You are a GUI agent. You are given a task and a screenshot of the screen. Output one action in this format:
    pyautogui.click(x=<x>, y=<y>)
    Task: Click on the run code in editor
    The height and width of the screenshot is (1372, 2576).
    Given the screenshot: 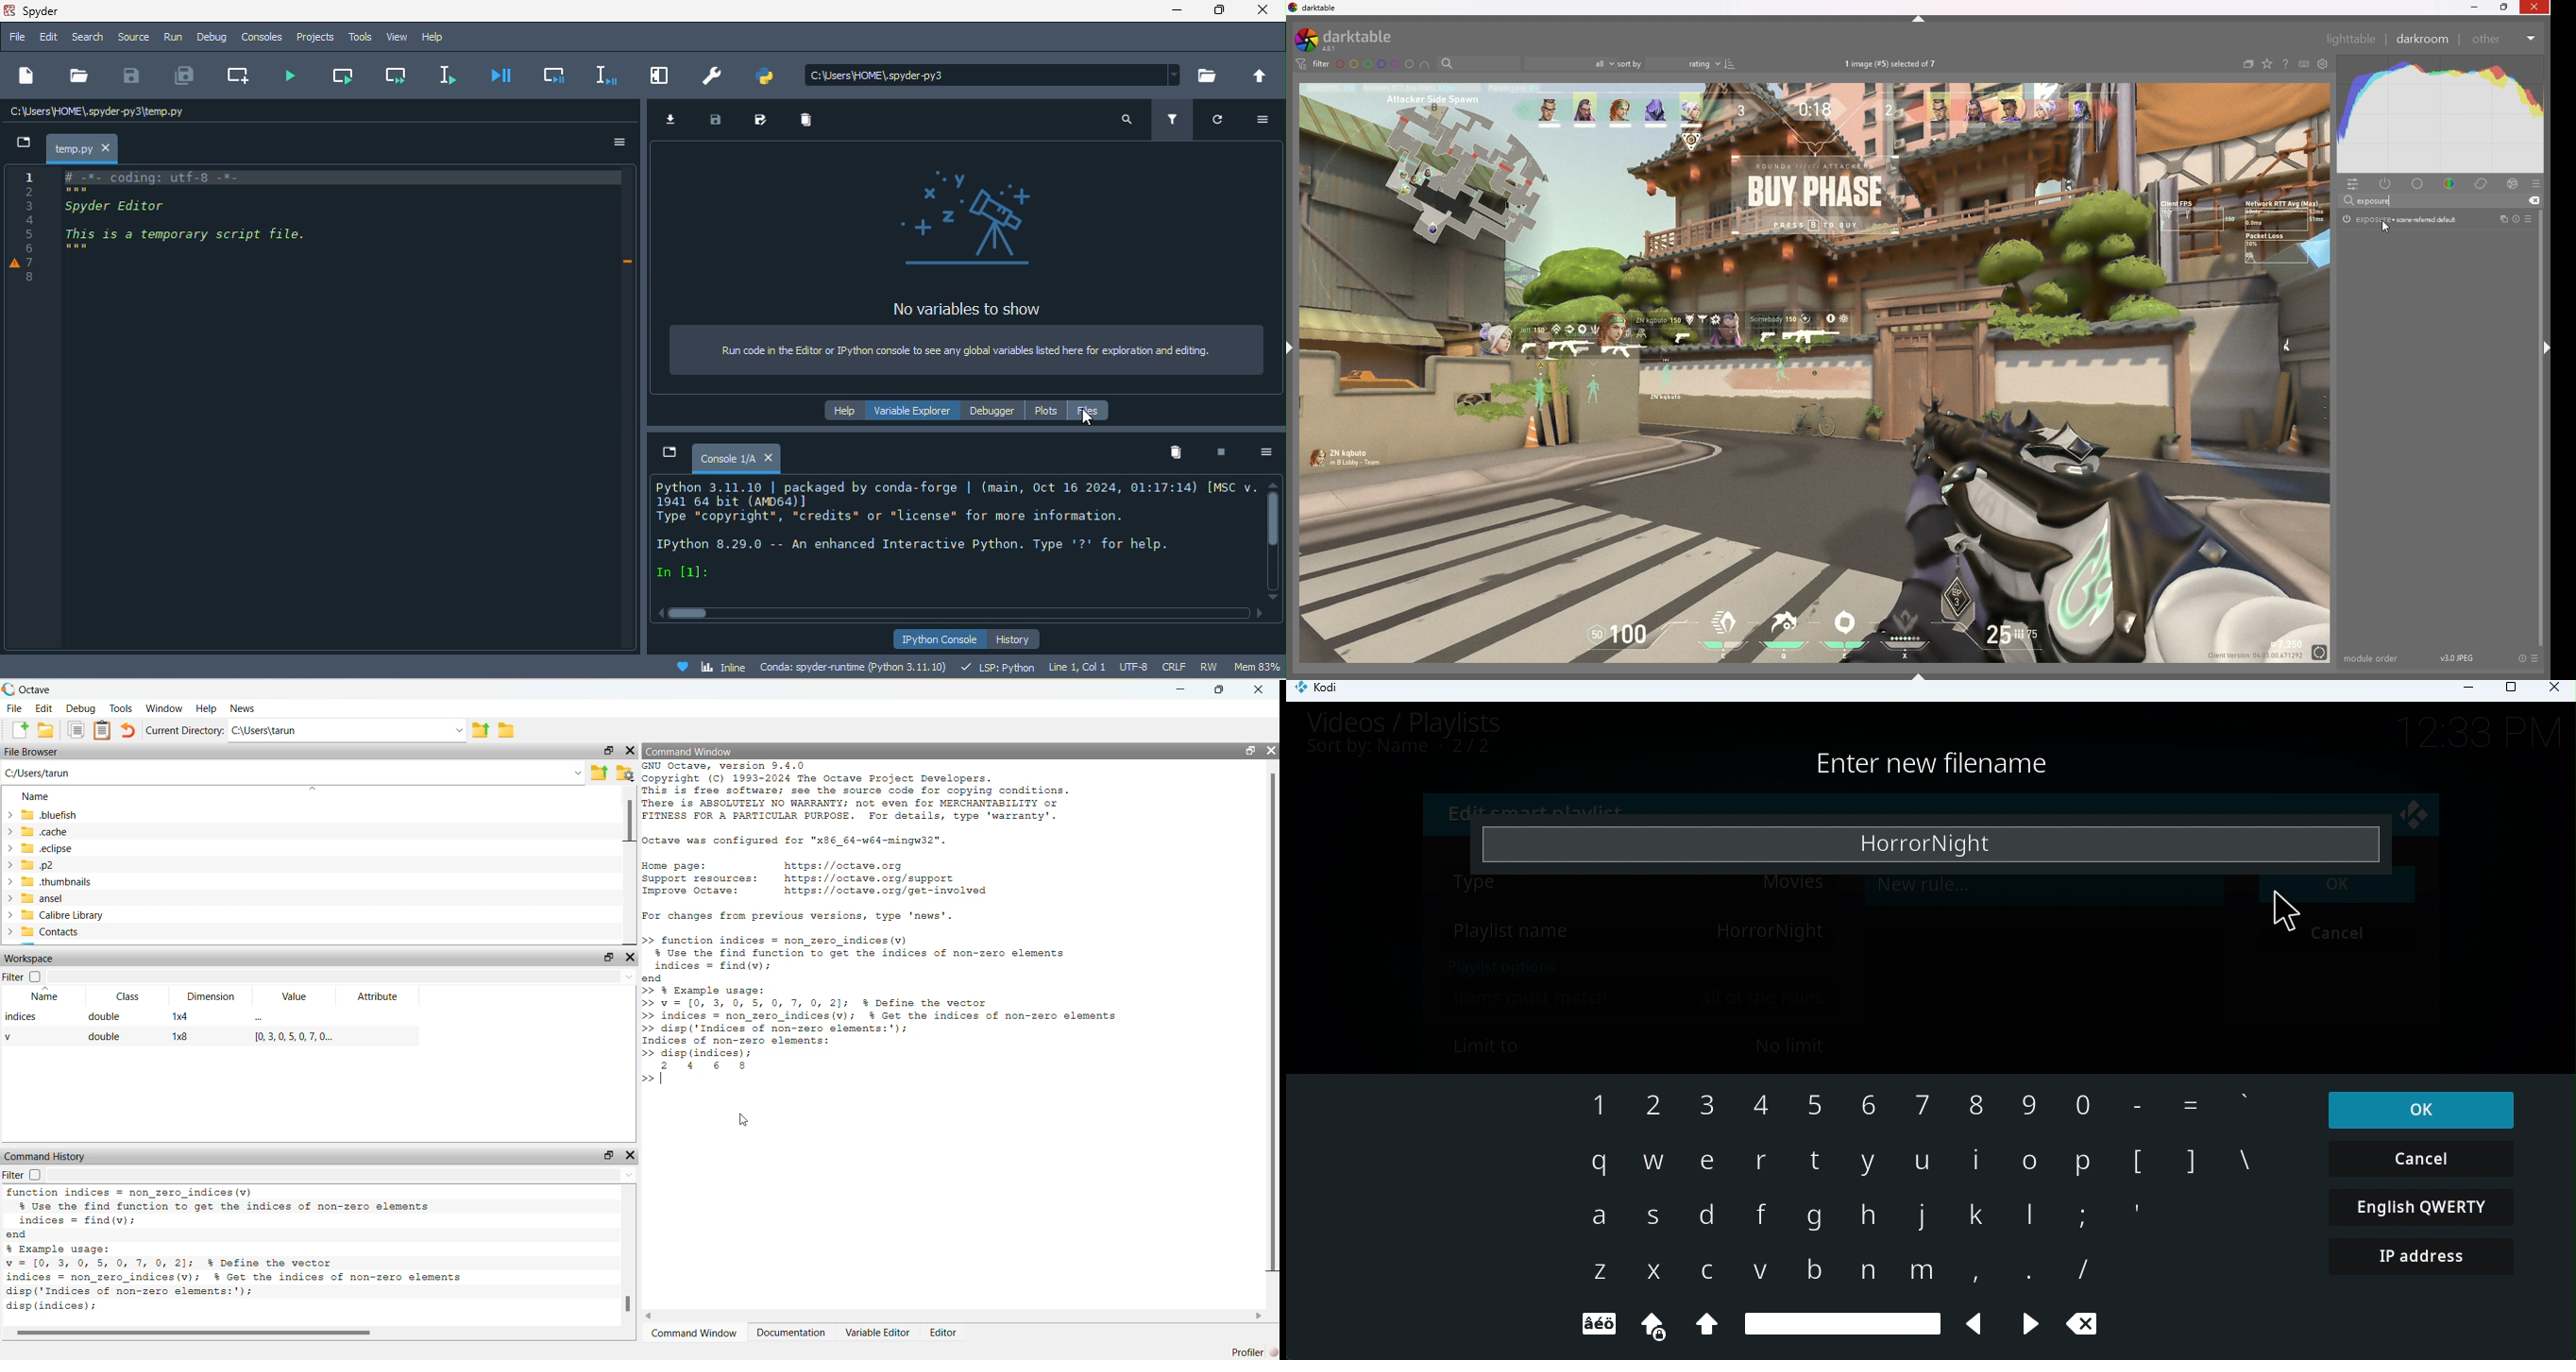 What is the action you would take?
    pyautogui.click(x=966, y=352)
    